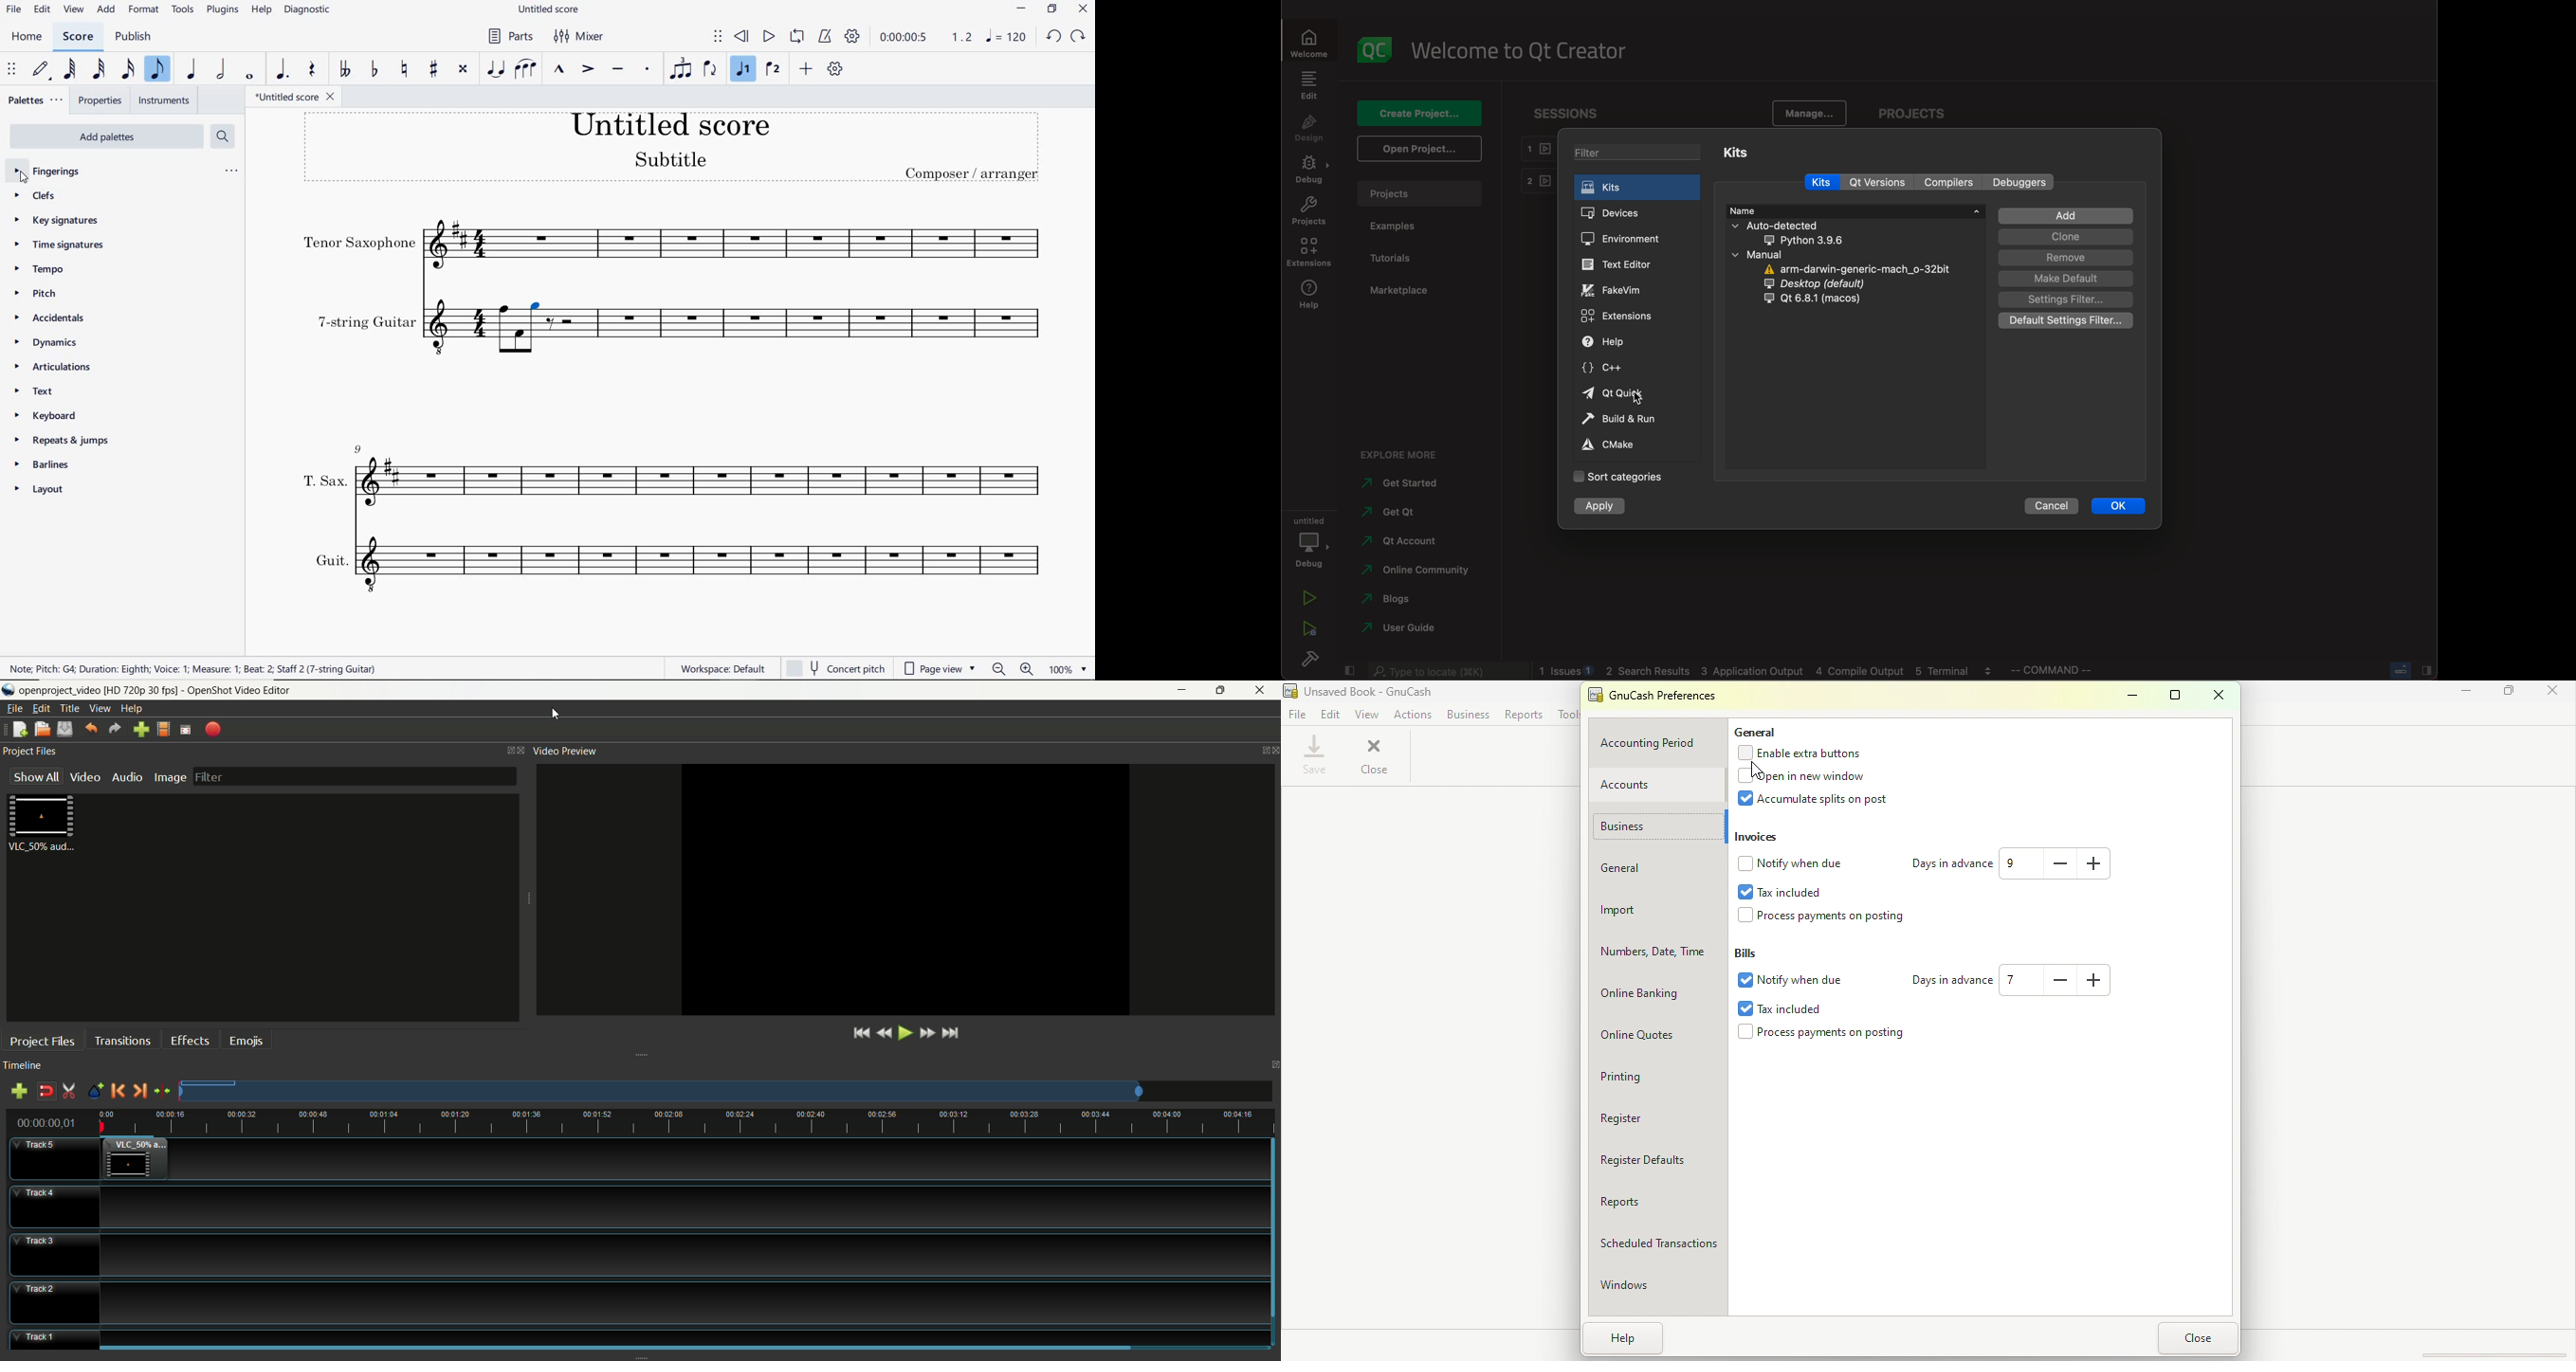 The image size is (2576, 1372). Describe the element at coordinates (2066, 322) in the screenshot. I see `default setting` at that location.